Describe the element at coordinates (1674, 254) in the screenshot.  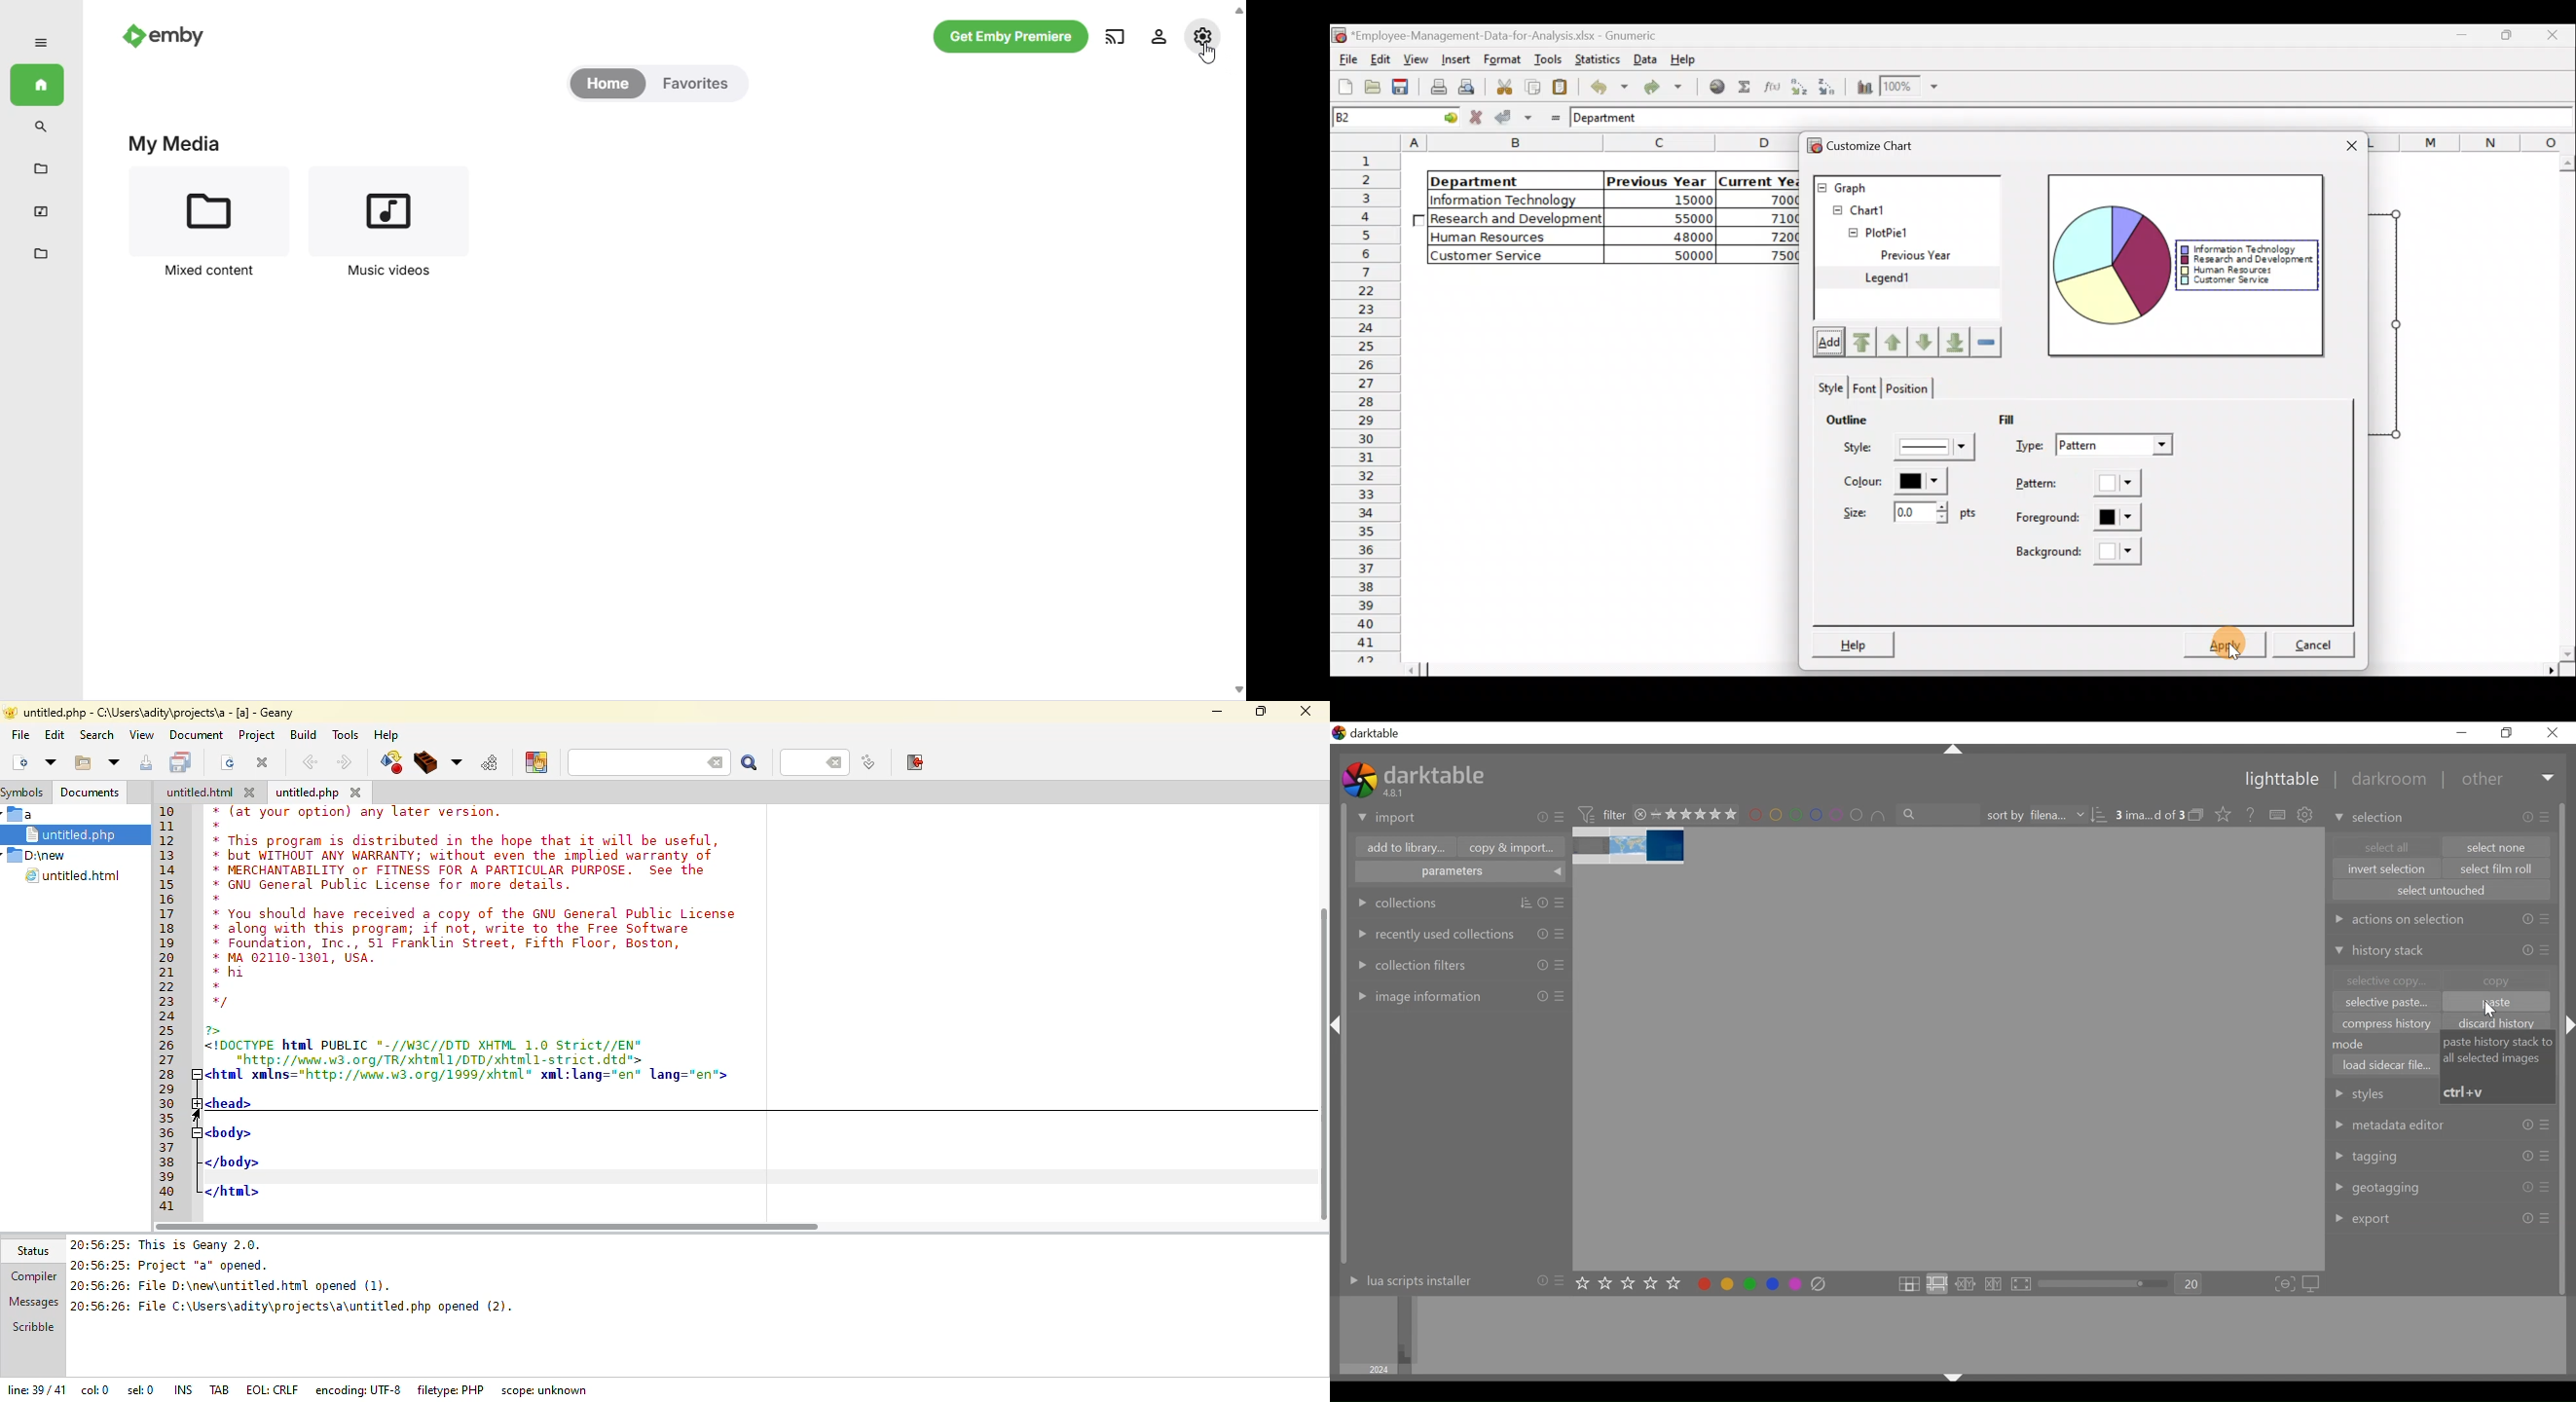
I see `50000` at that location.